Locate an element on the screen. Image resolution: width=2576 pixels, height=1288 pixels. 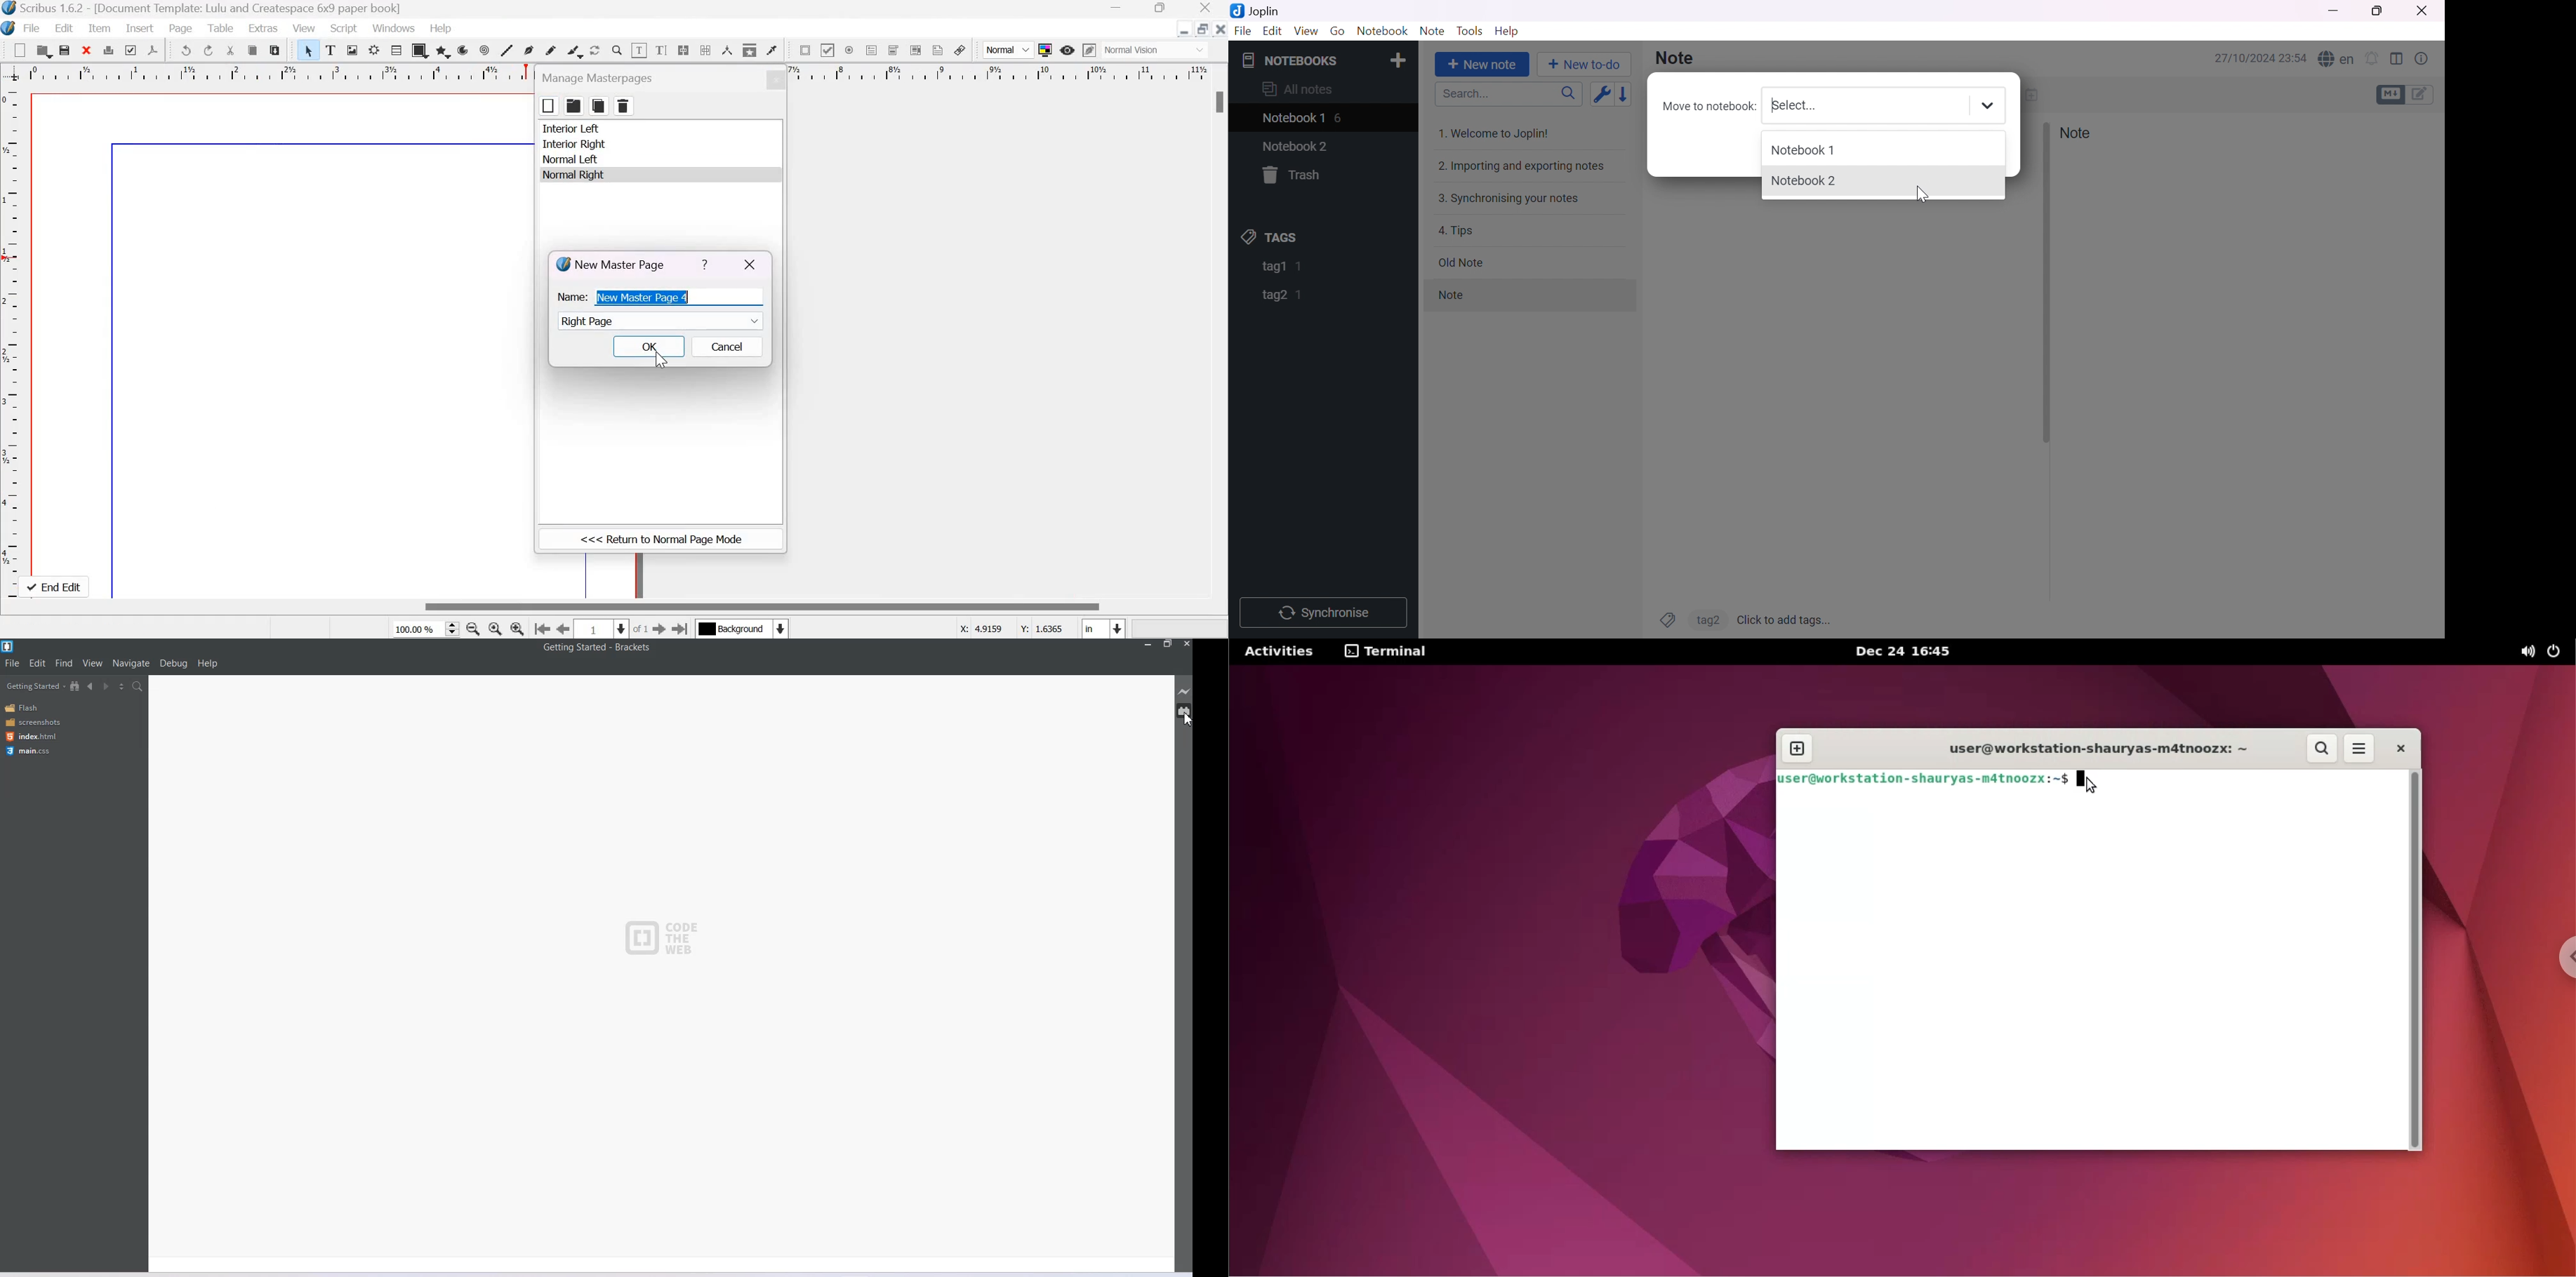
Note is located at coordinates (1432, 30).